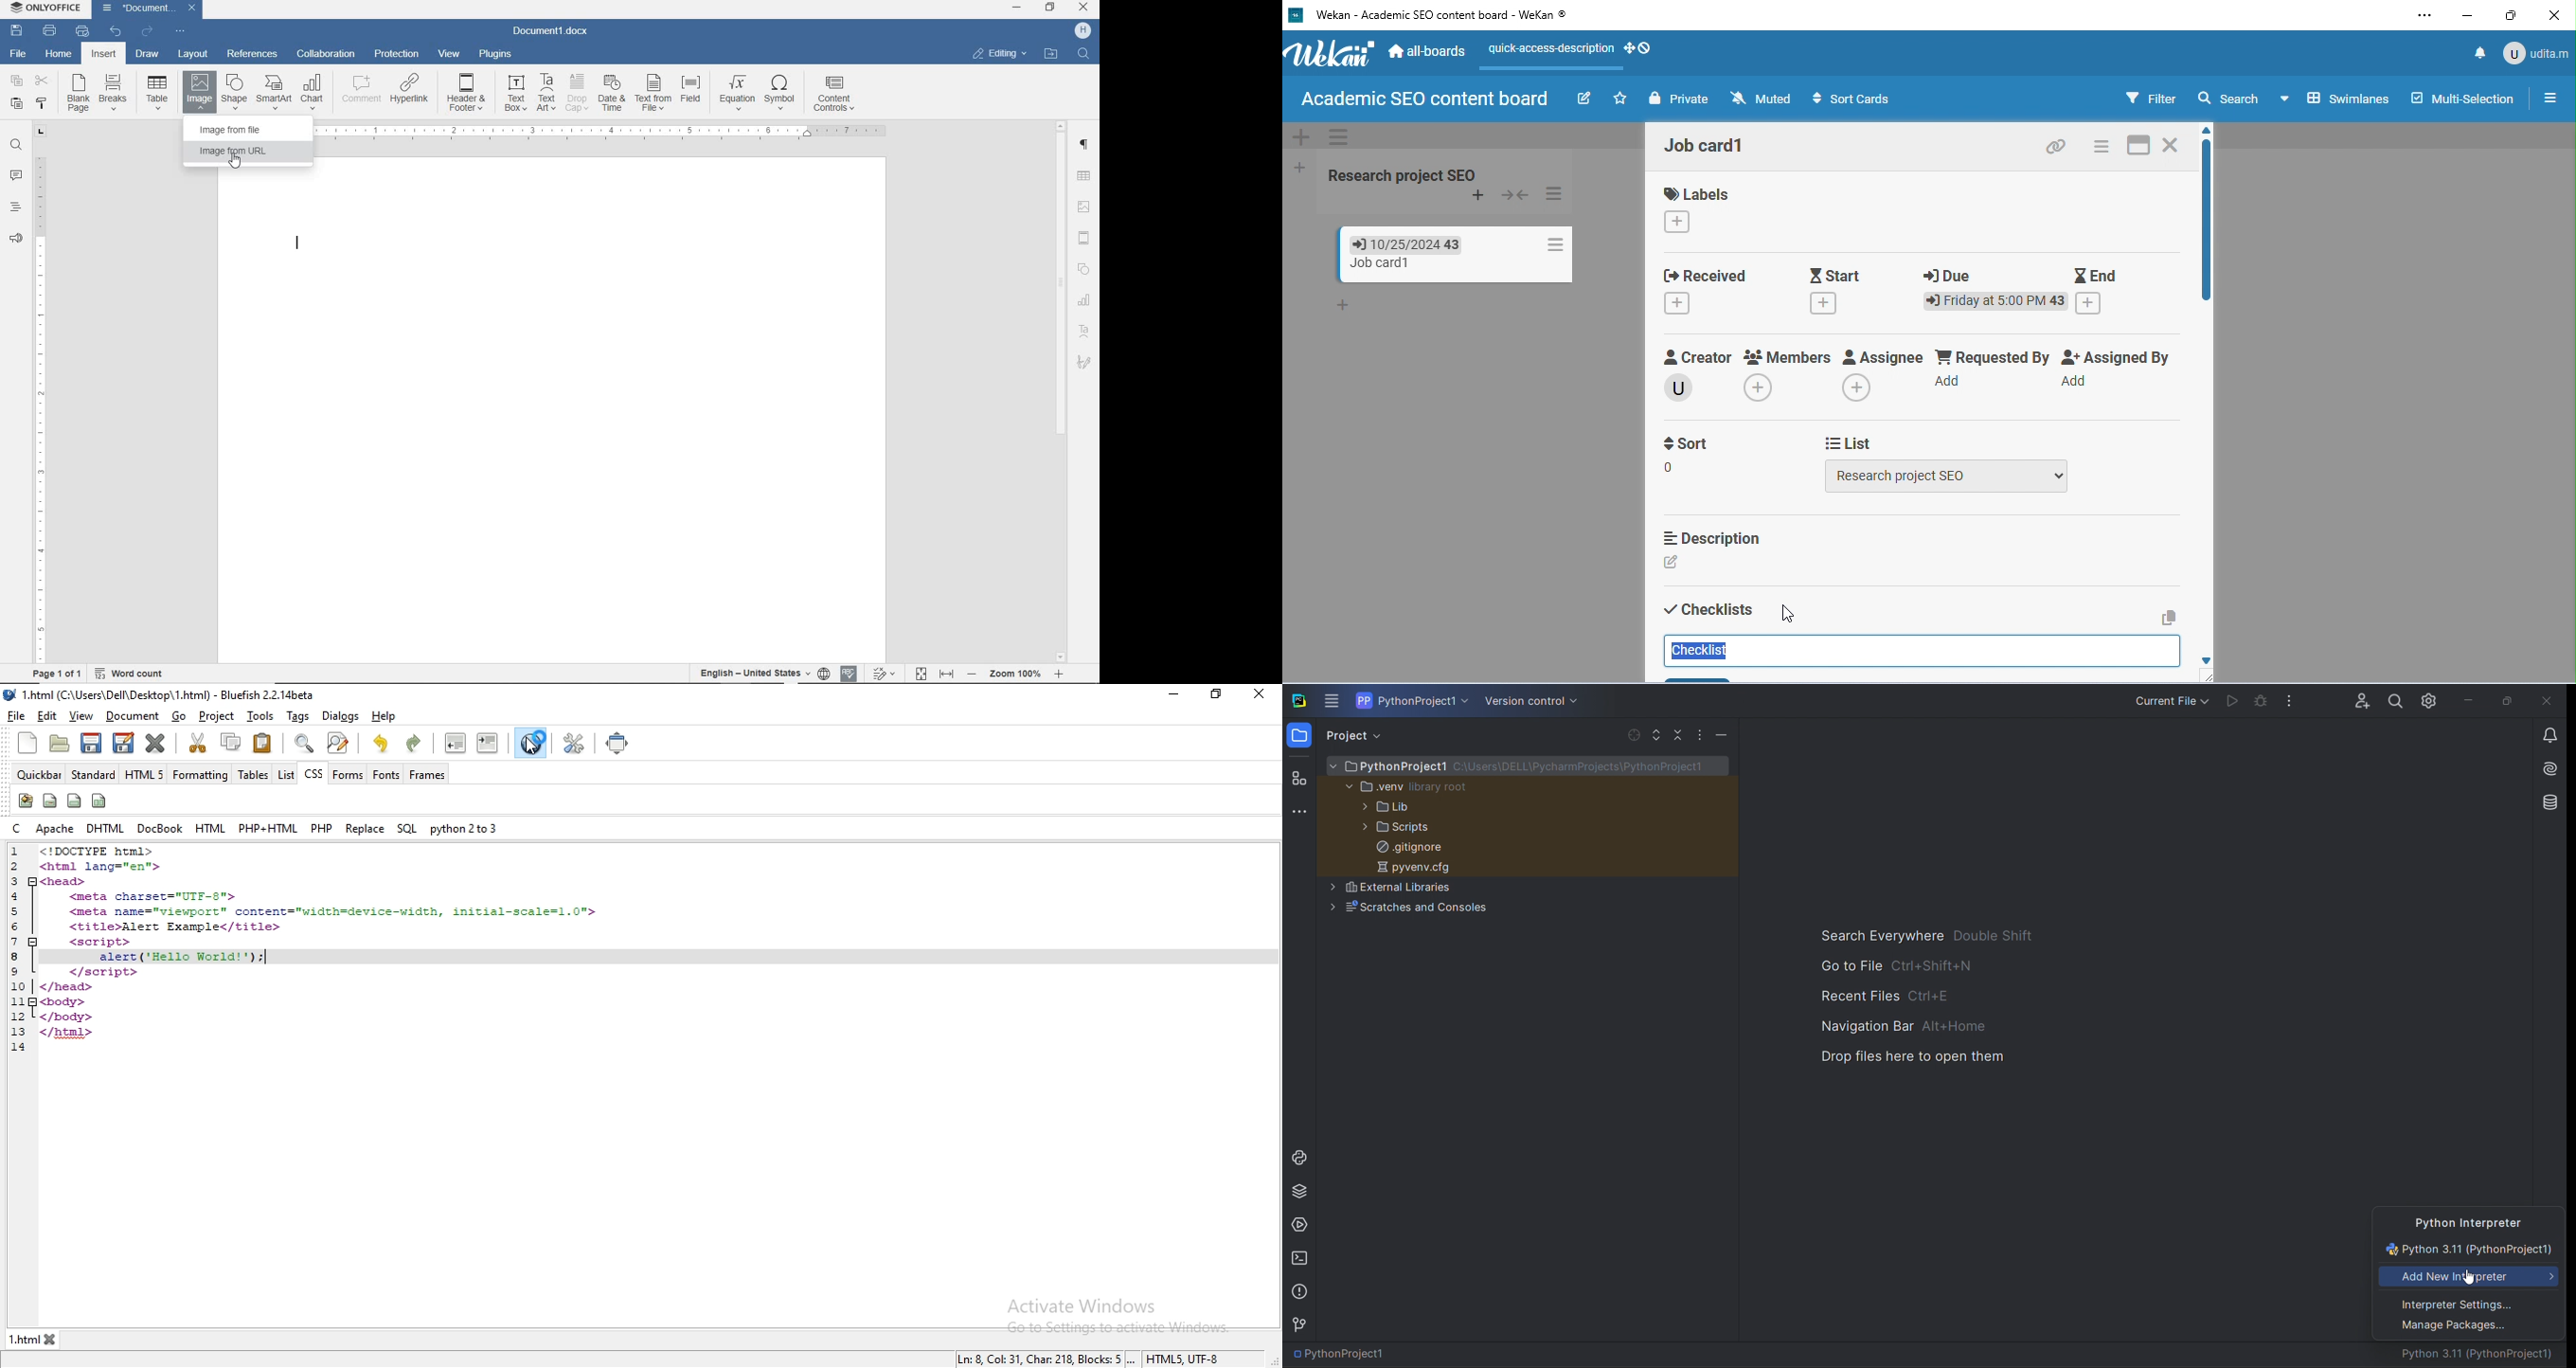 Image resolution: width=2576 pixels, height=1372 pixels. Describe the element at coordinates (782, 92) in the screenshot. I see `symbol` at that location.